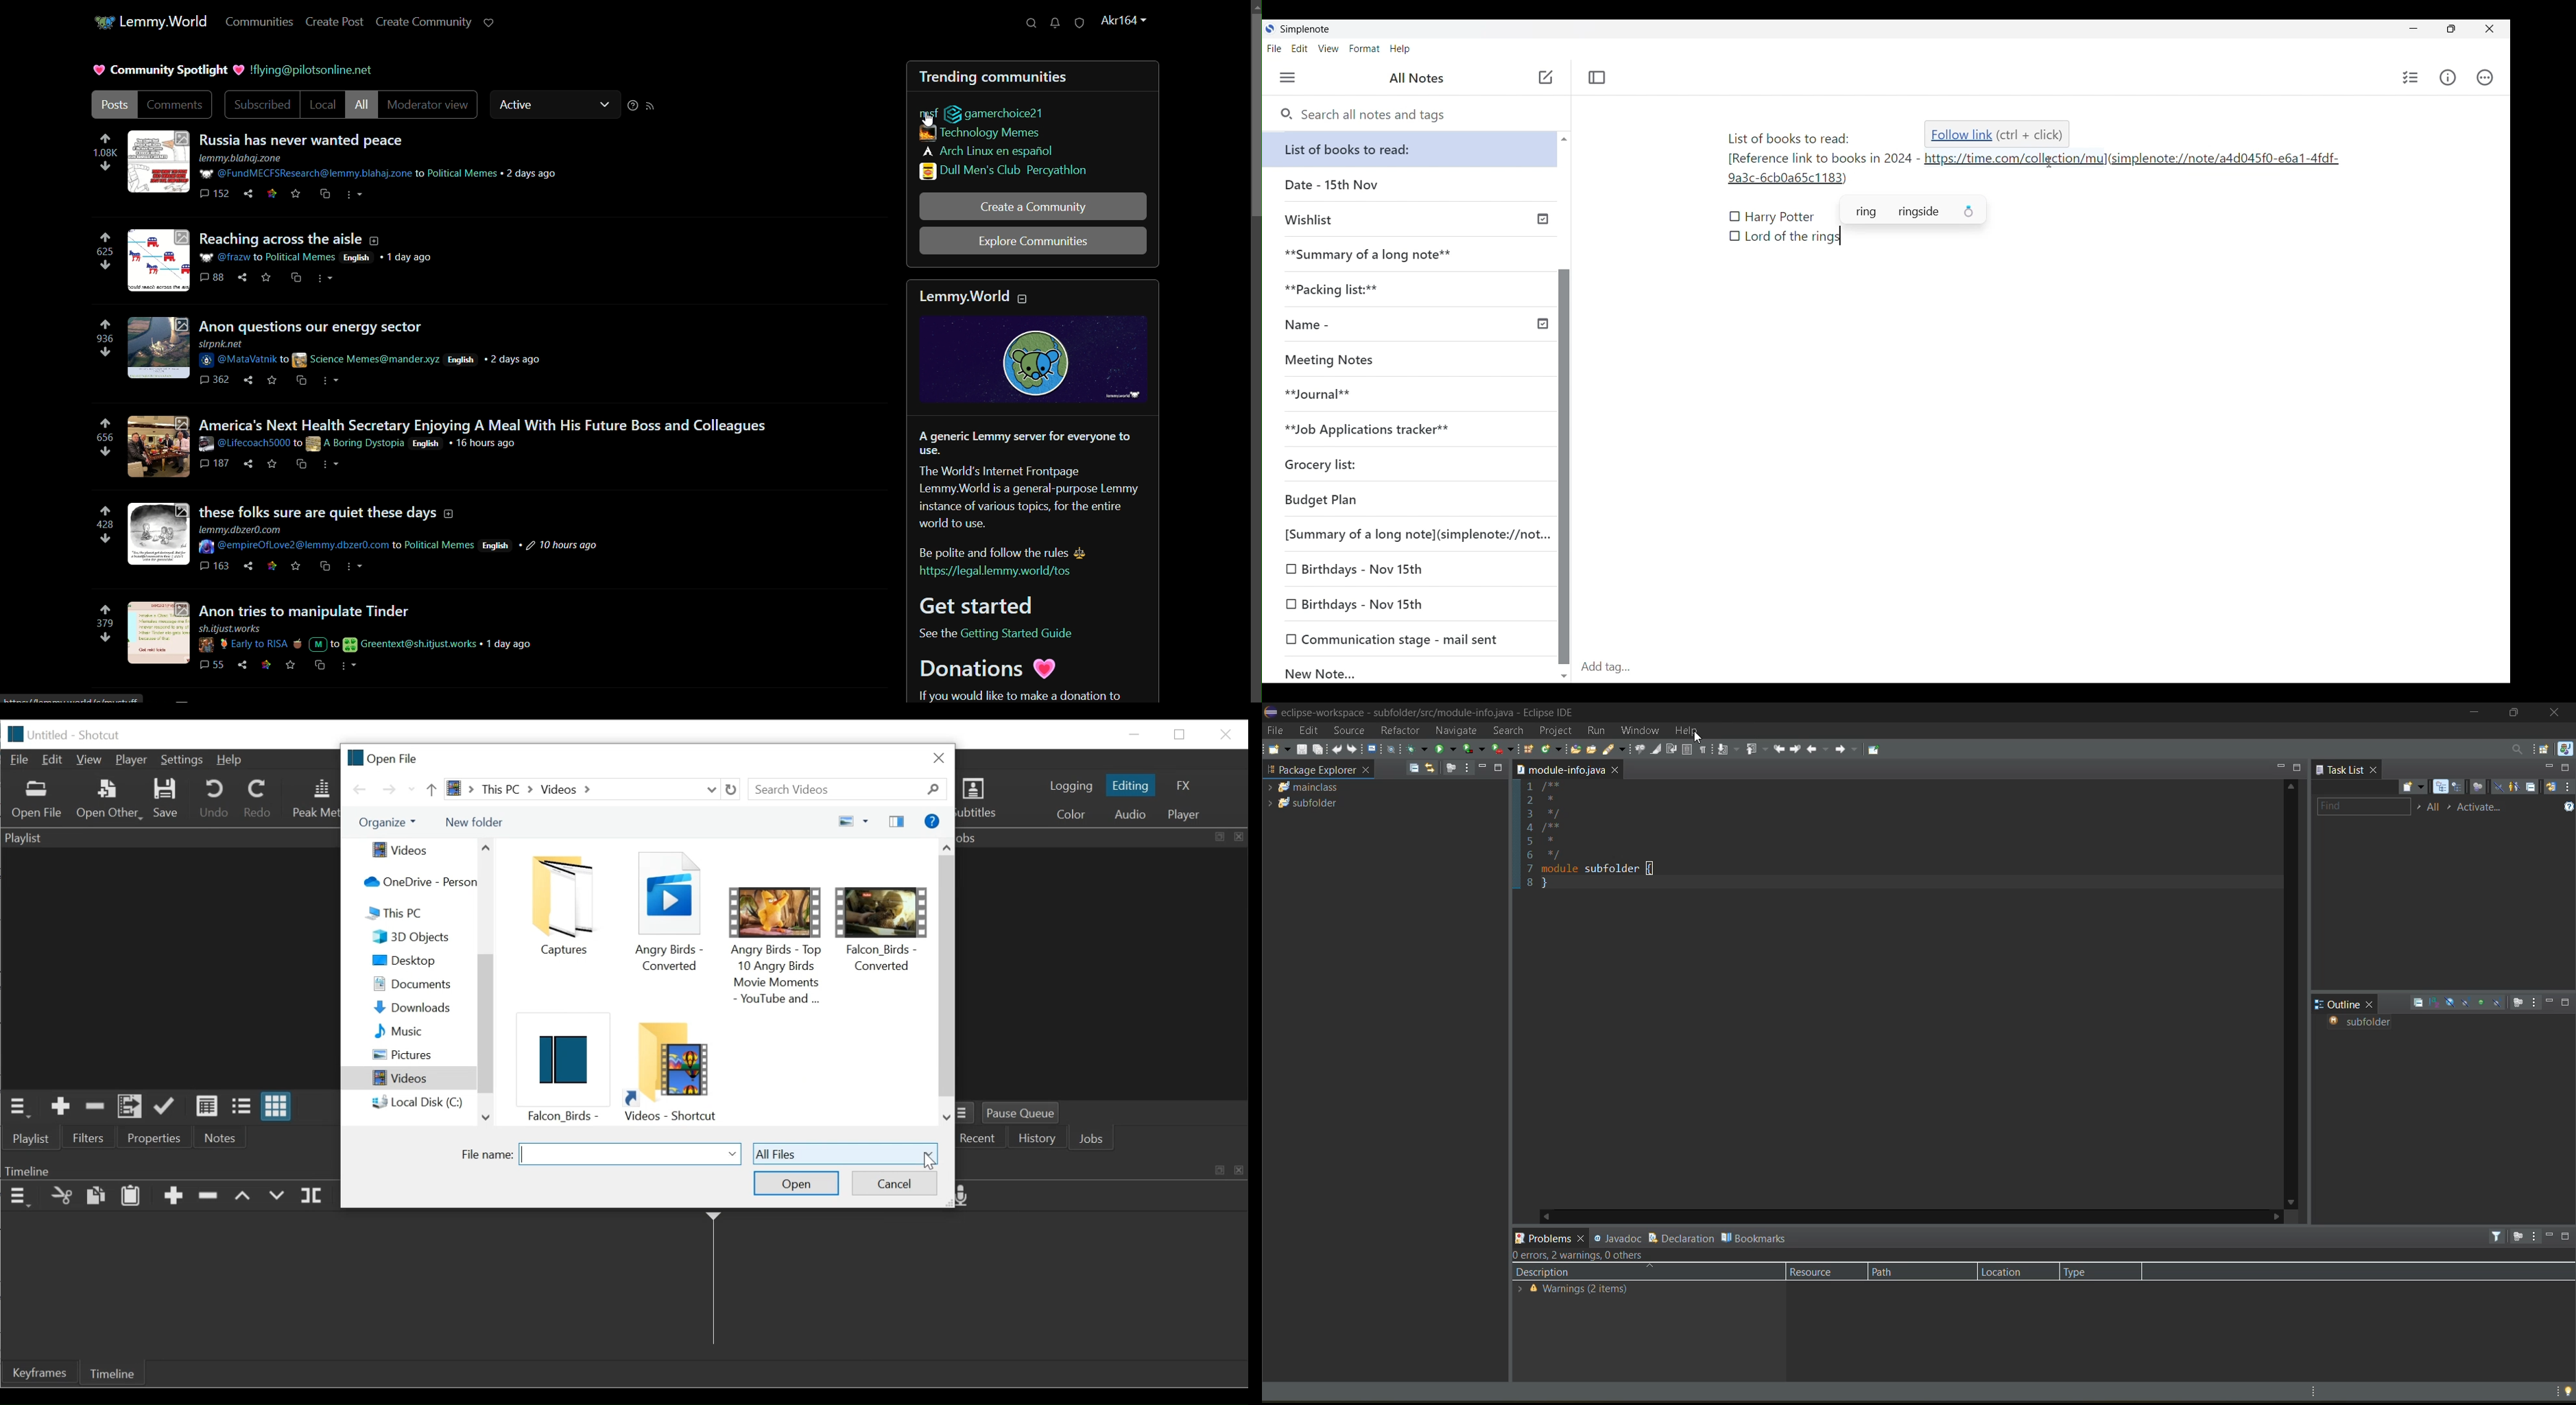 This screenshot has height=1428, width=2576. What do you see at coordinates (481, 422) in the screenshot?
I see `post-4` at bounding box center [481, 422].